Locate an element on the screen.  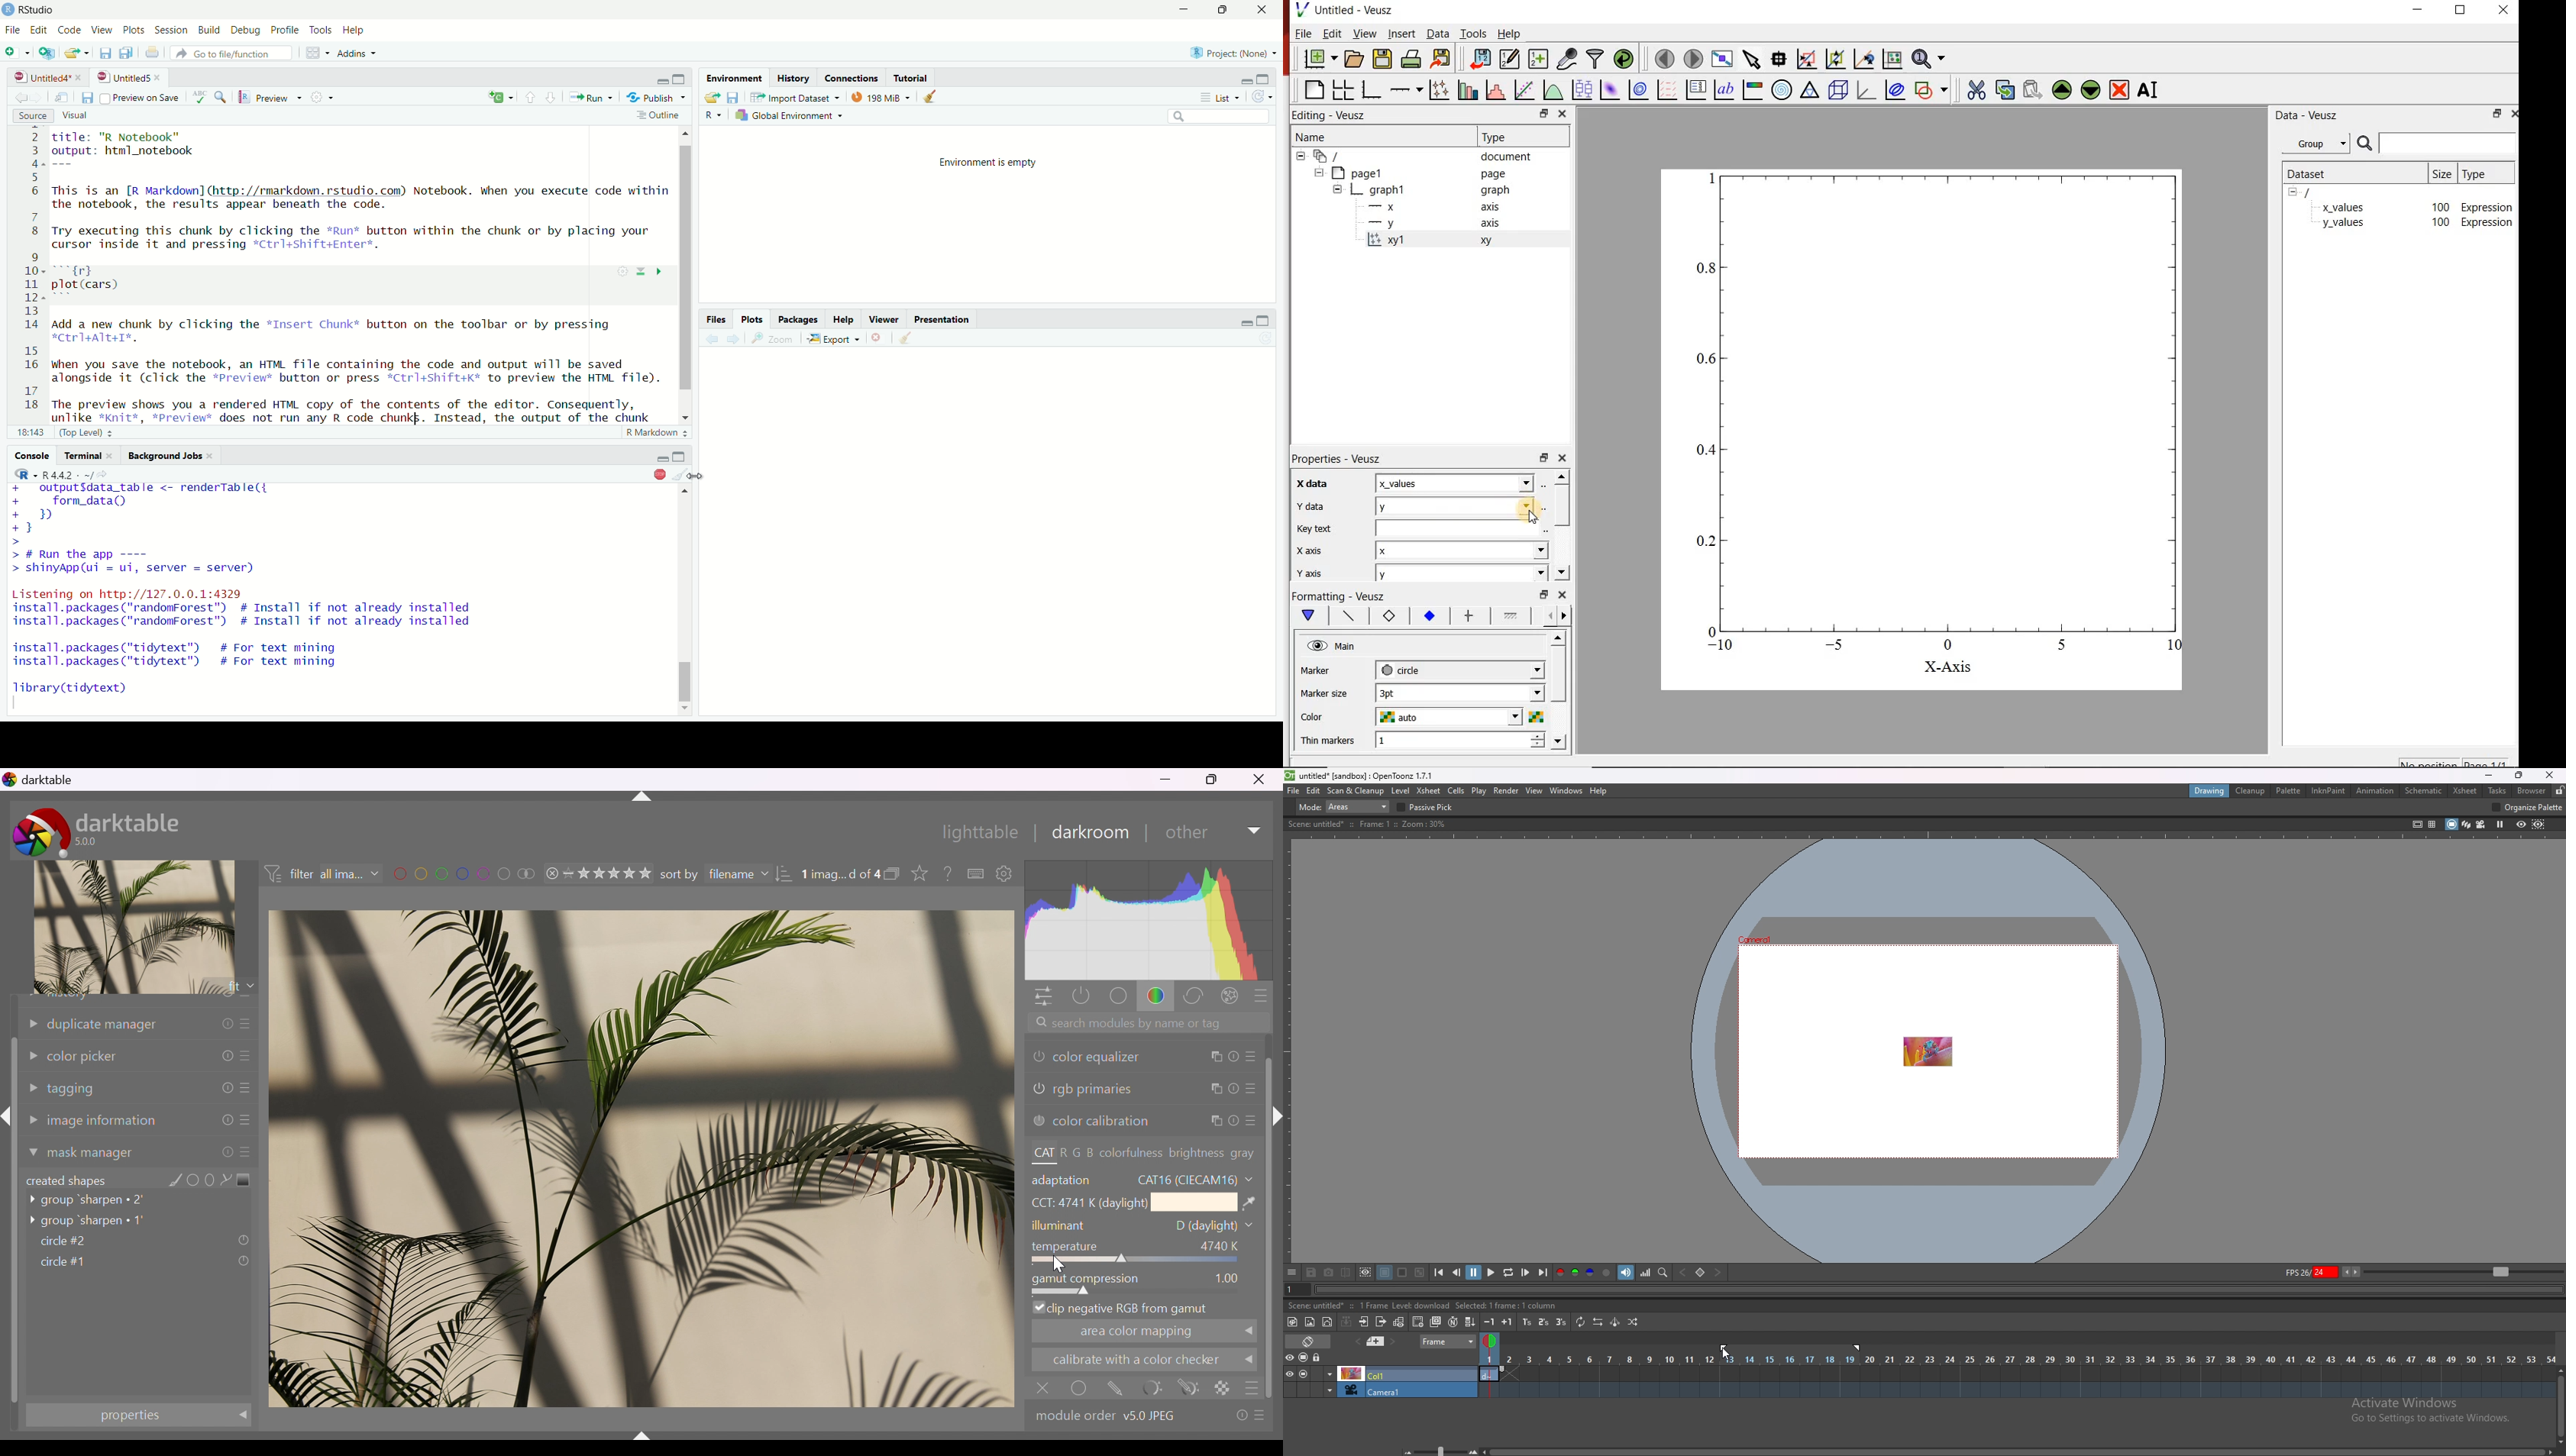
Source is located at coordinates (33, 116).